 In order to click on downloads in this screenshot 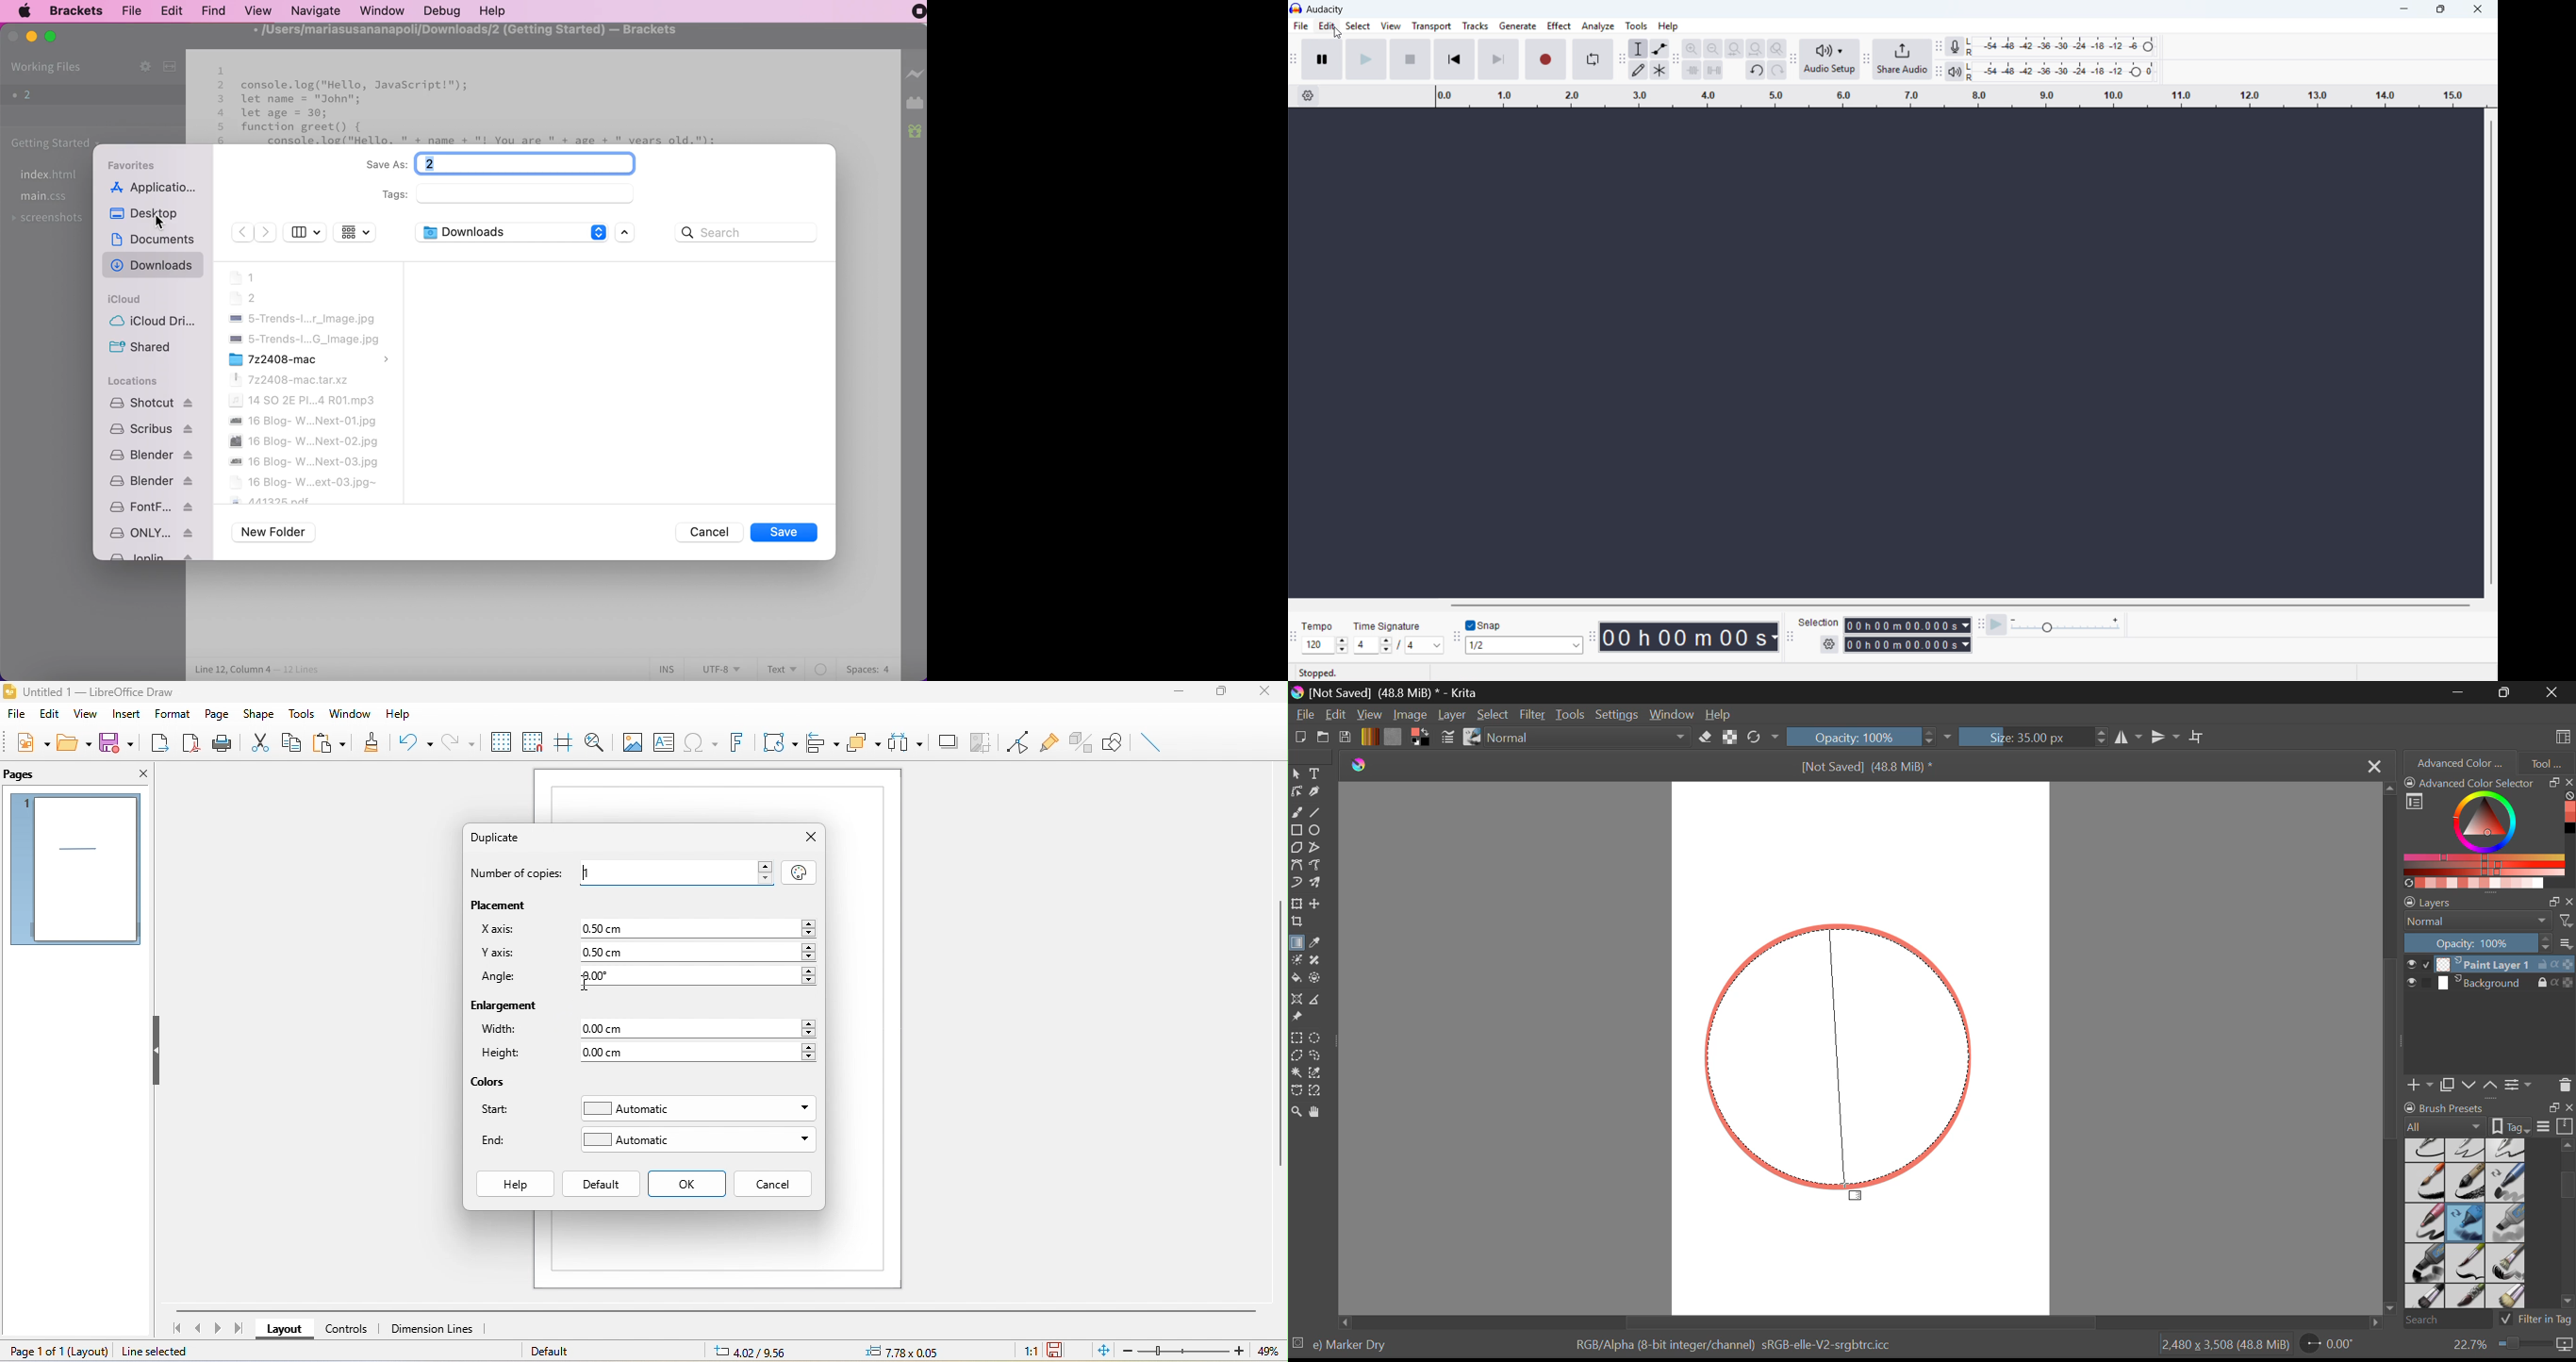, I will do `click(509, 234)`.